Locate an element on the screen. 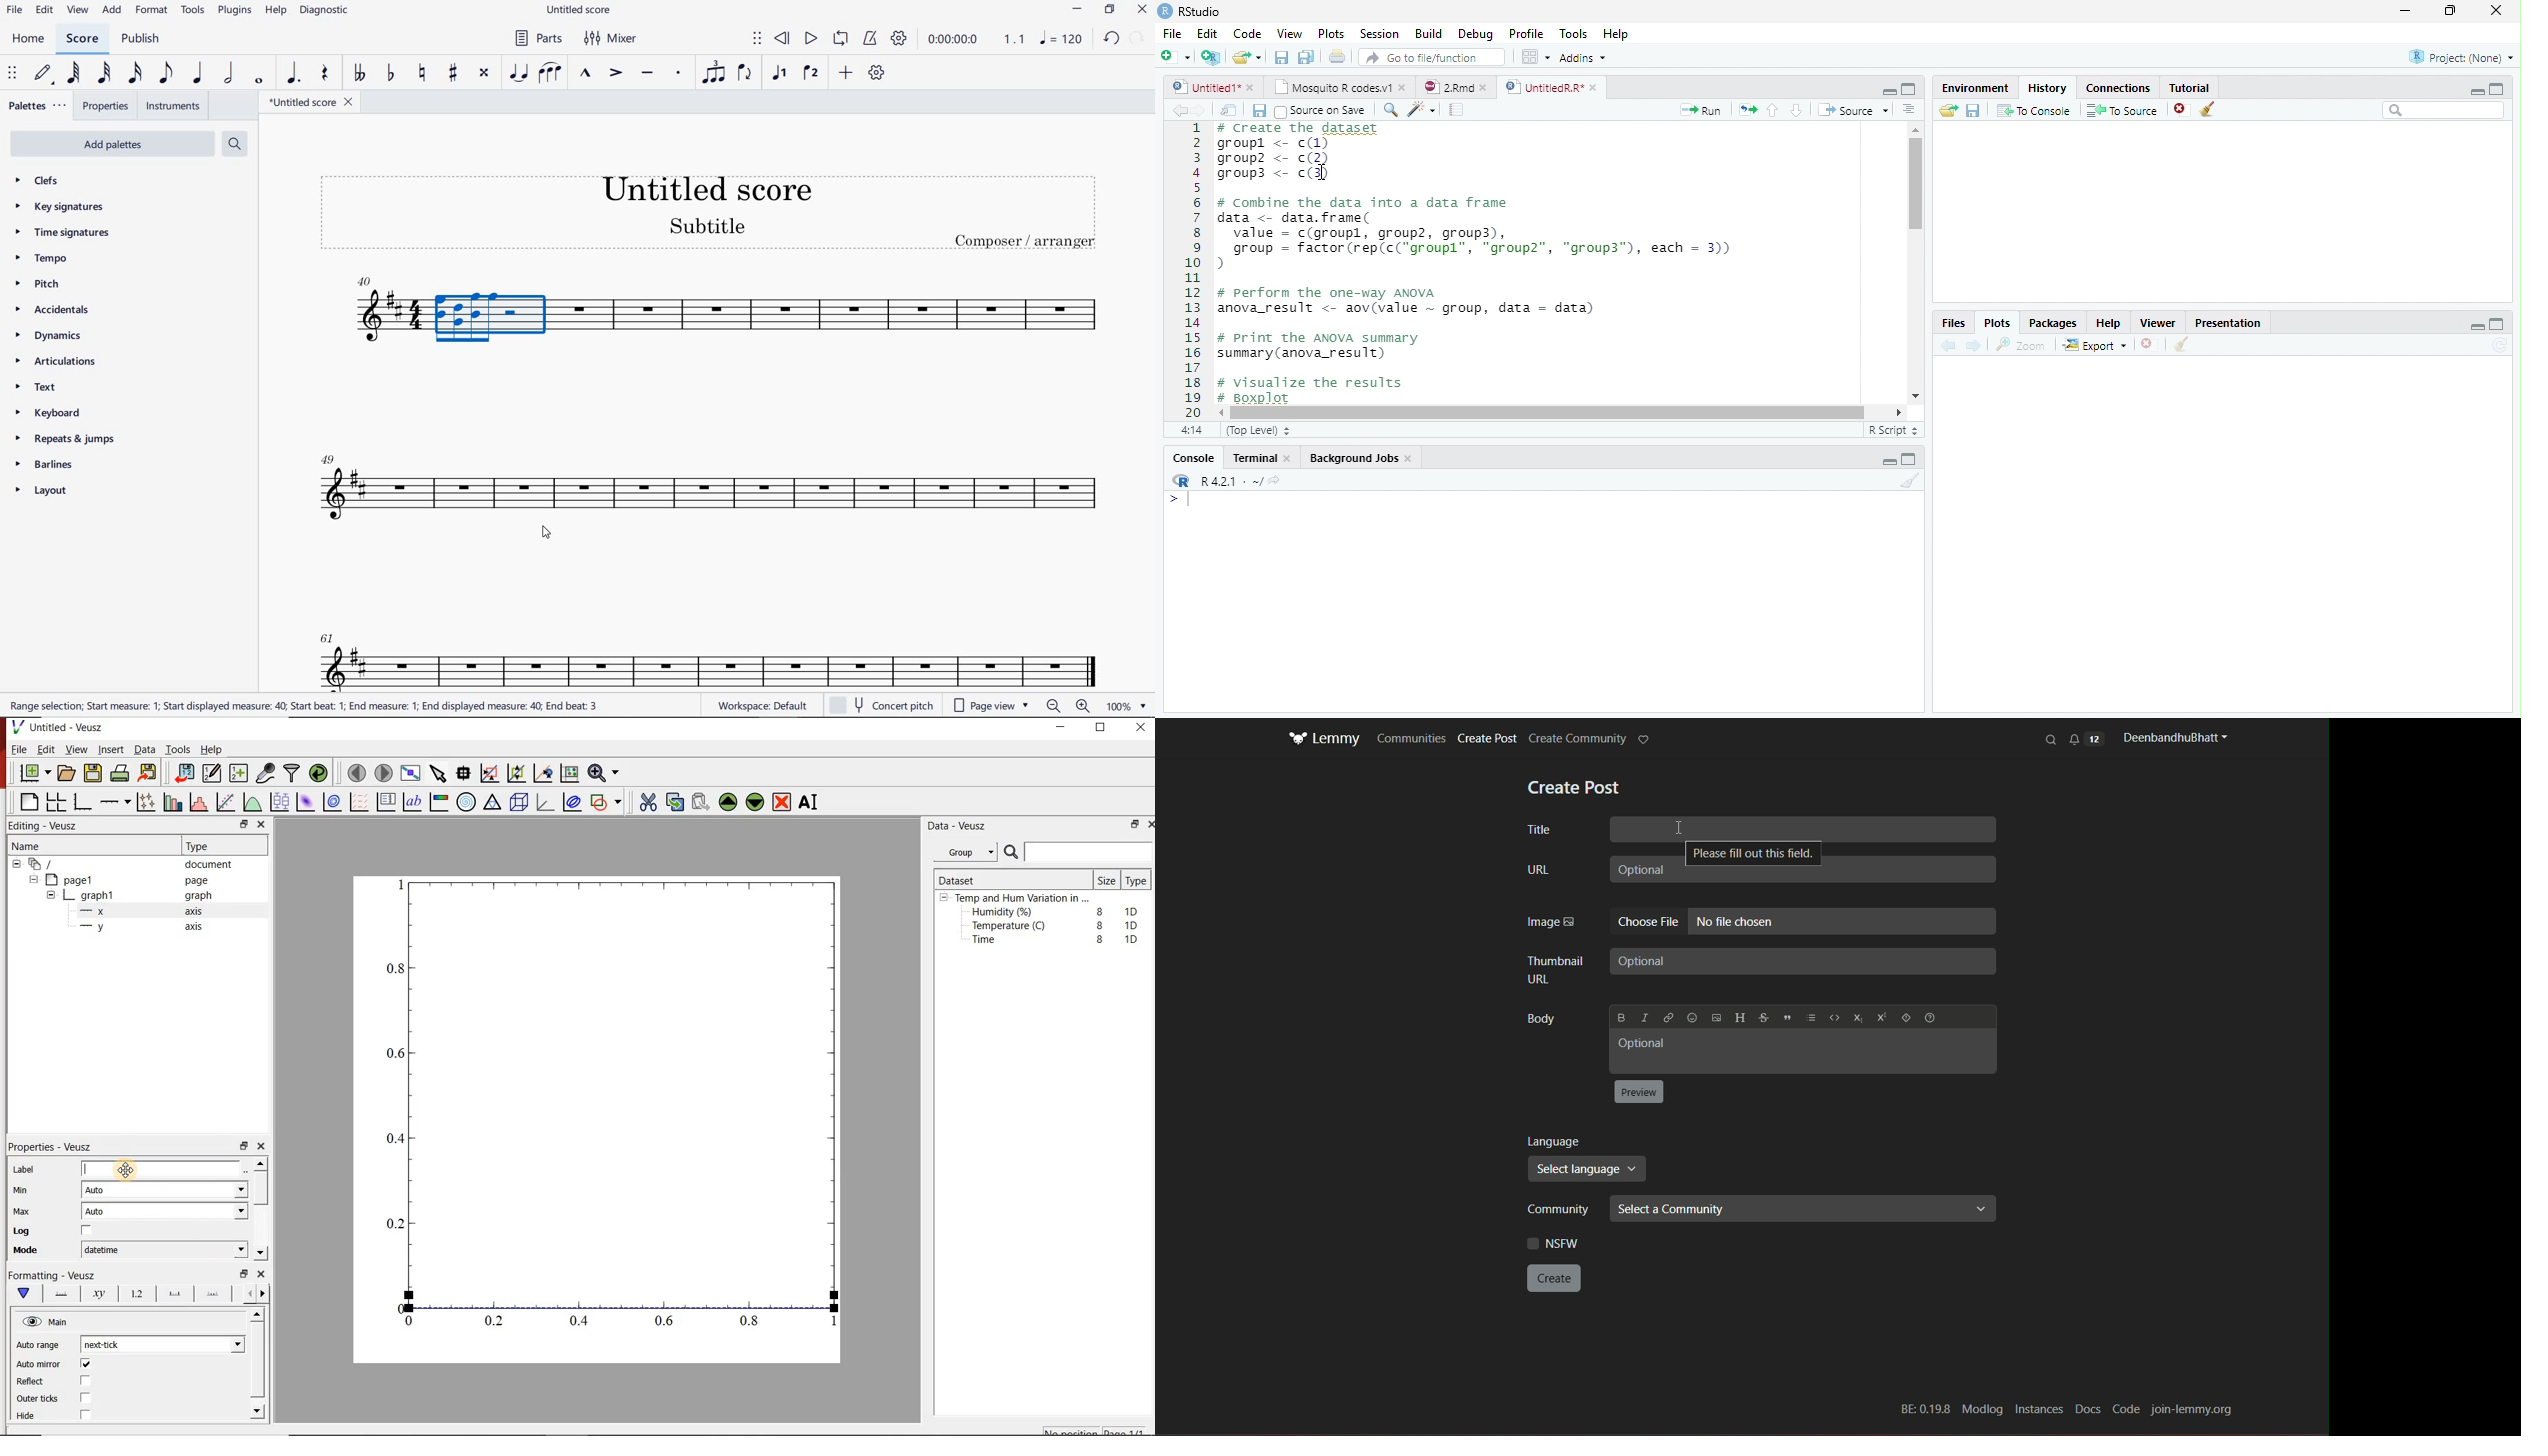 The height and width of the screenshot is (1456, 2548). click to recenter graph axes is located at coordinates (543, 773).